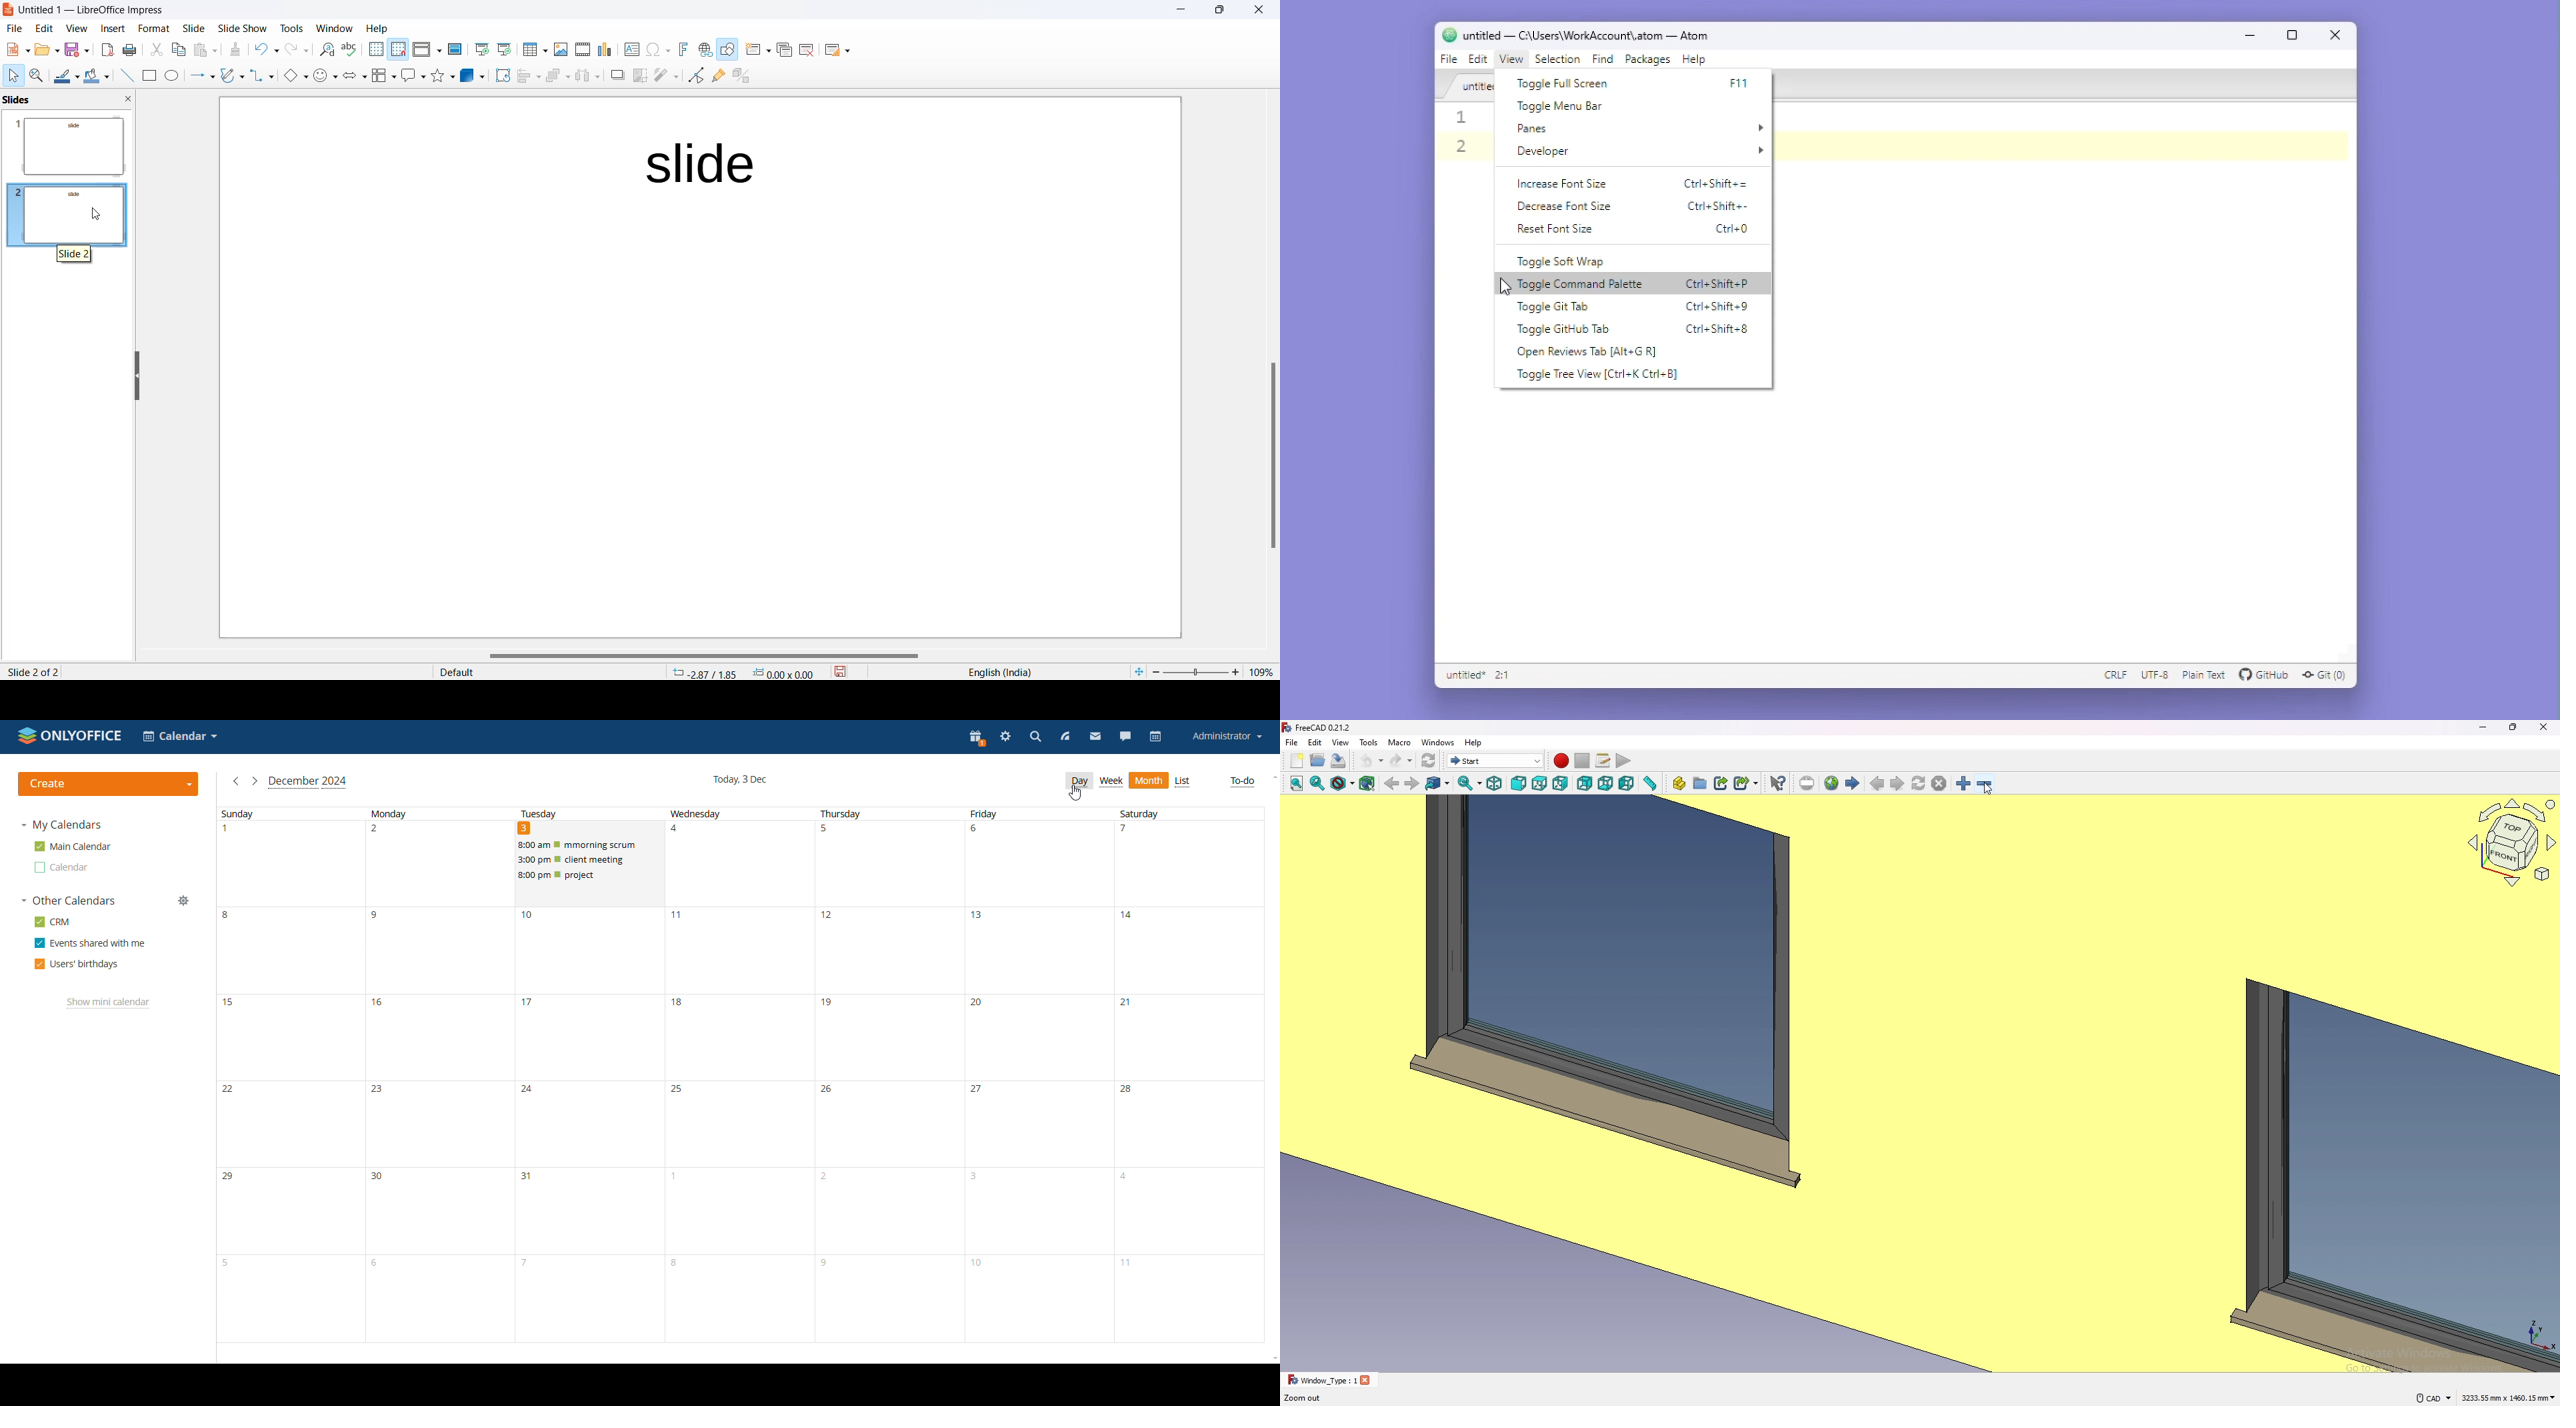 The width and height of the screenshot is (2576, 1428). I want to click on page template, so click(695, 369).